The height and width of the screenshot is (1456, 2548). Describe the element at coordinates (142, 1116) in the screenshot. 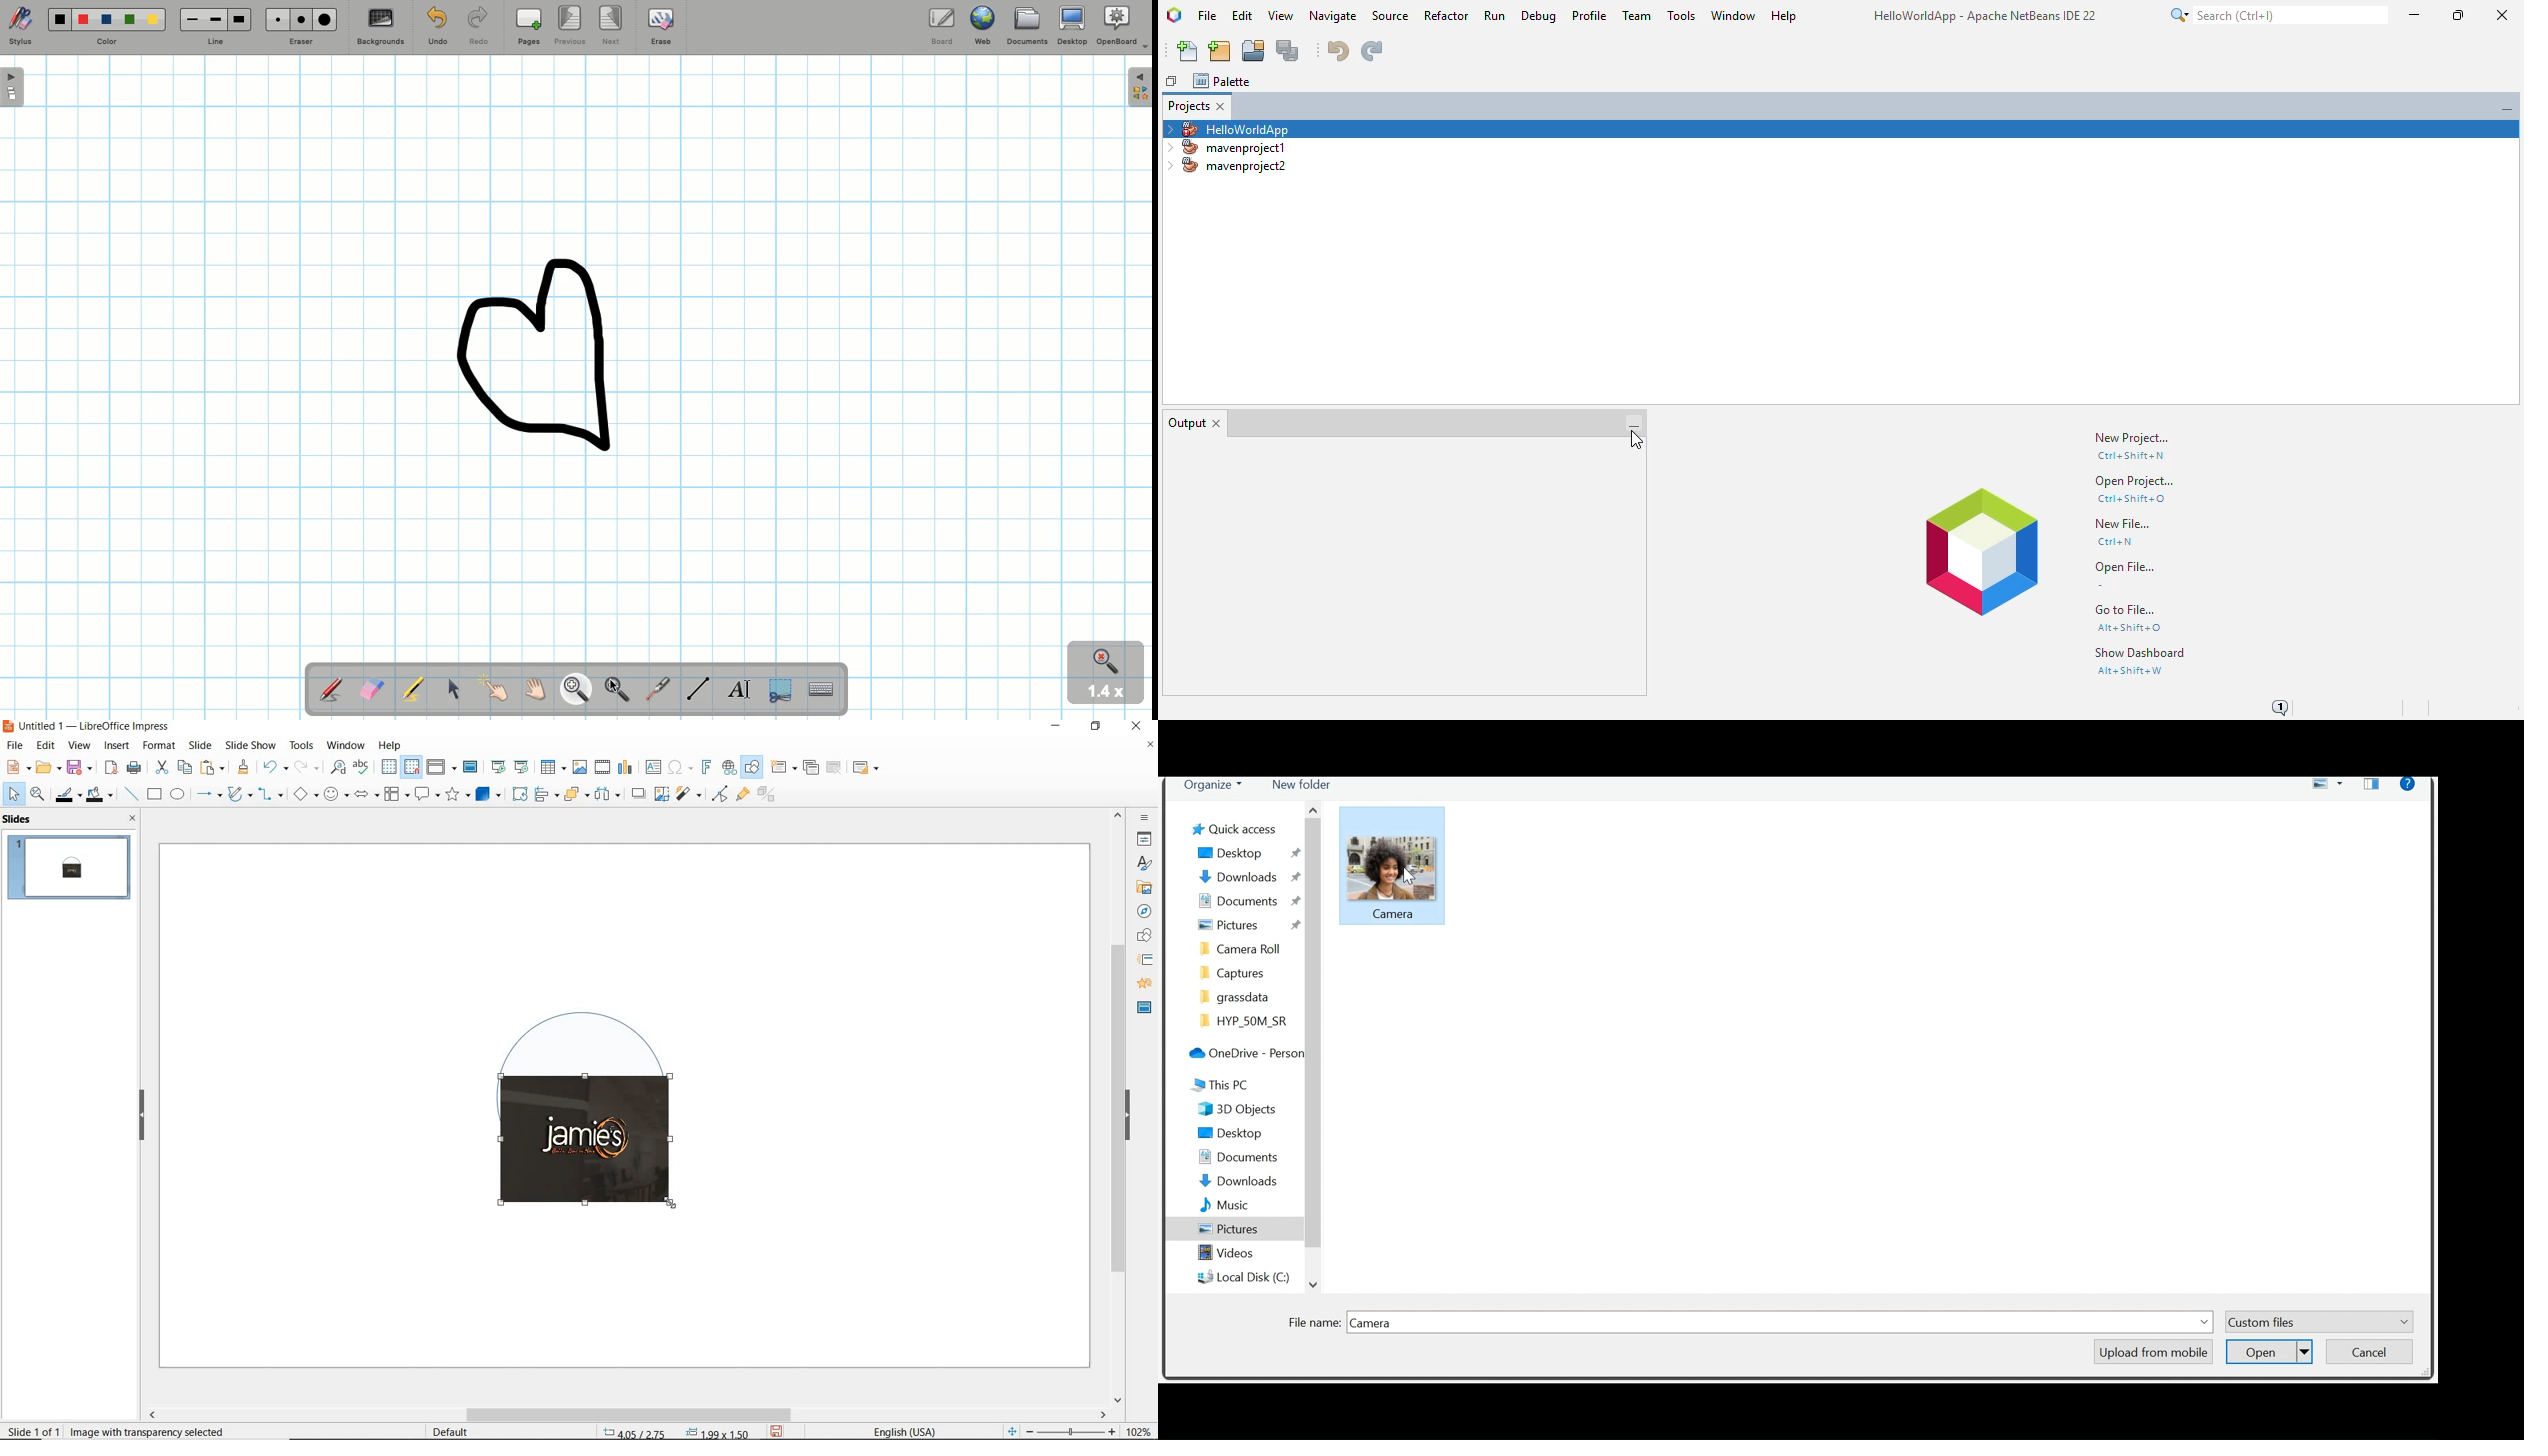

I see `hide` at that location.